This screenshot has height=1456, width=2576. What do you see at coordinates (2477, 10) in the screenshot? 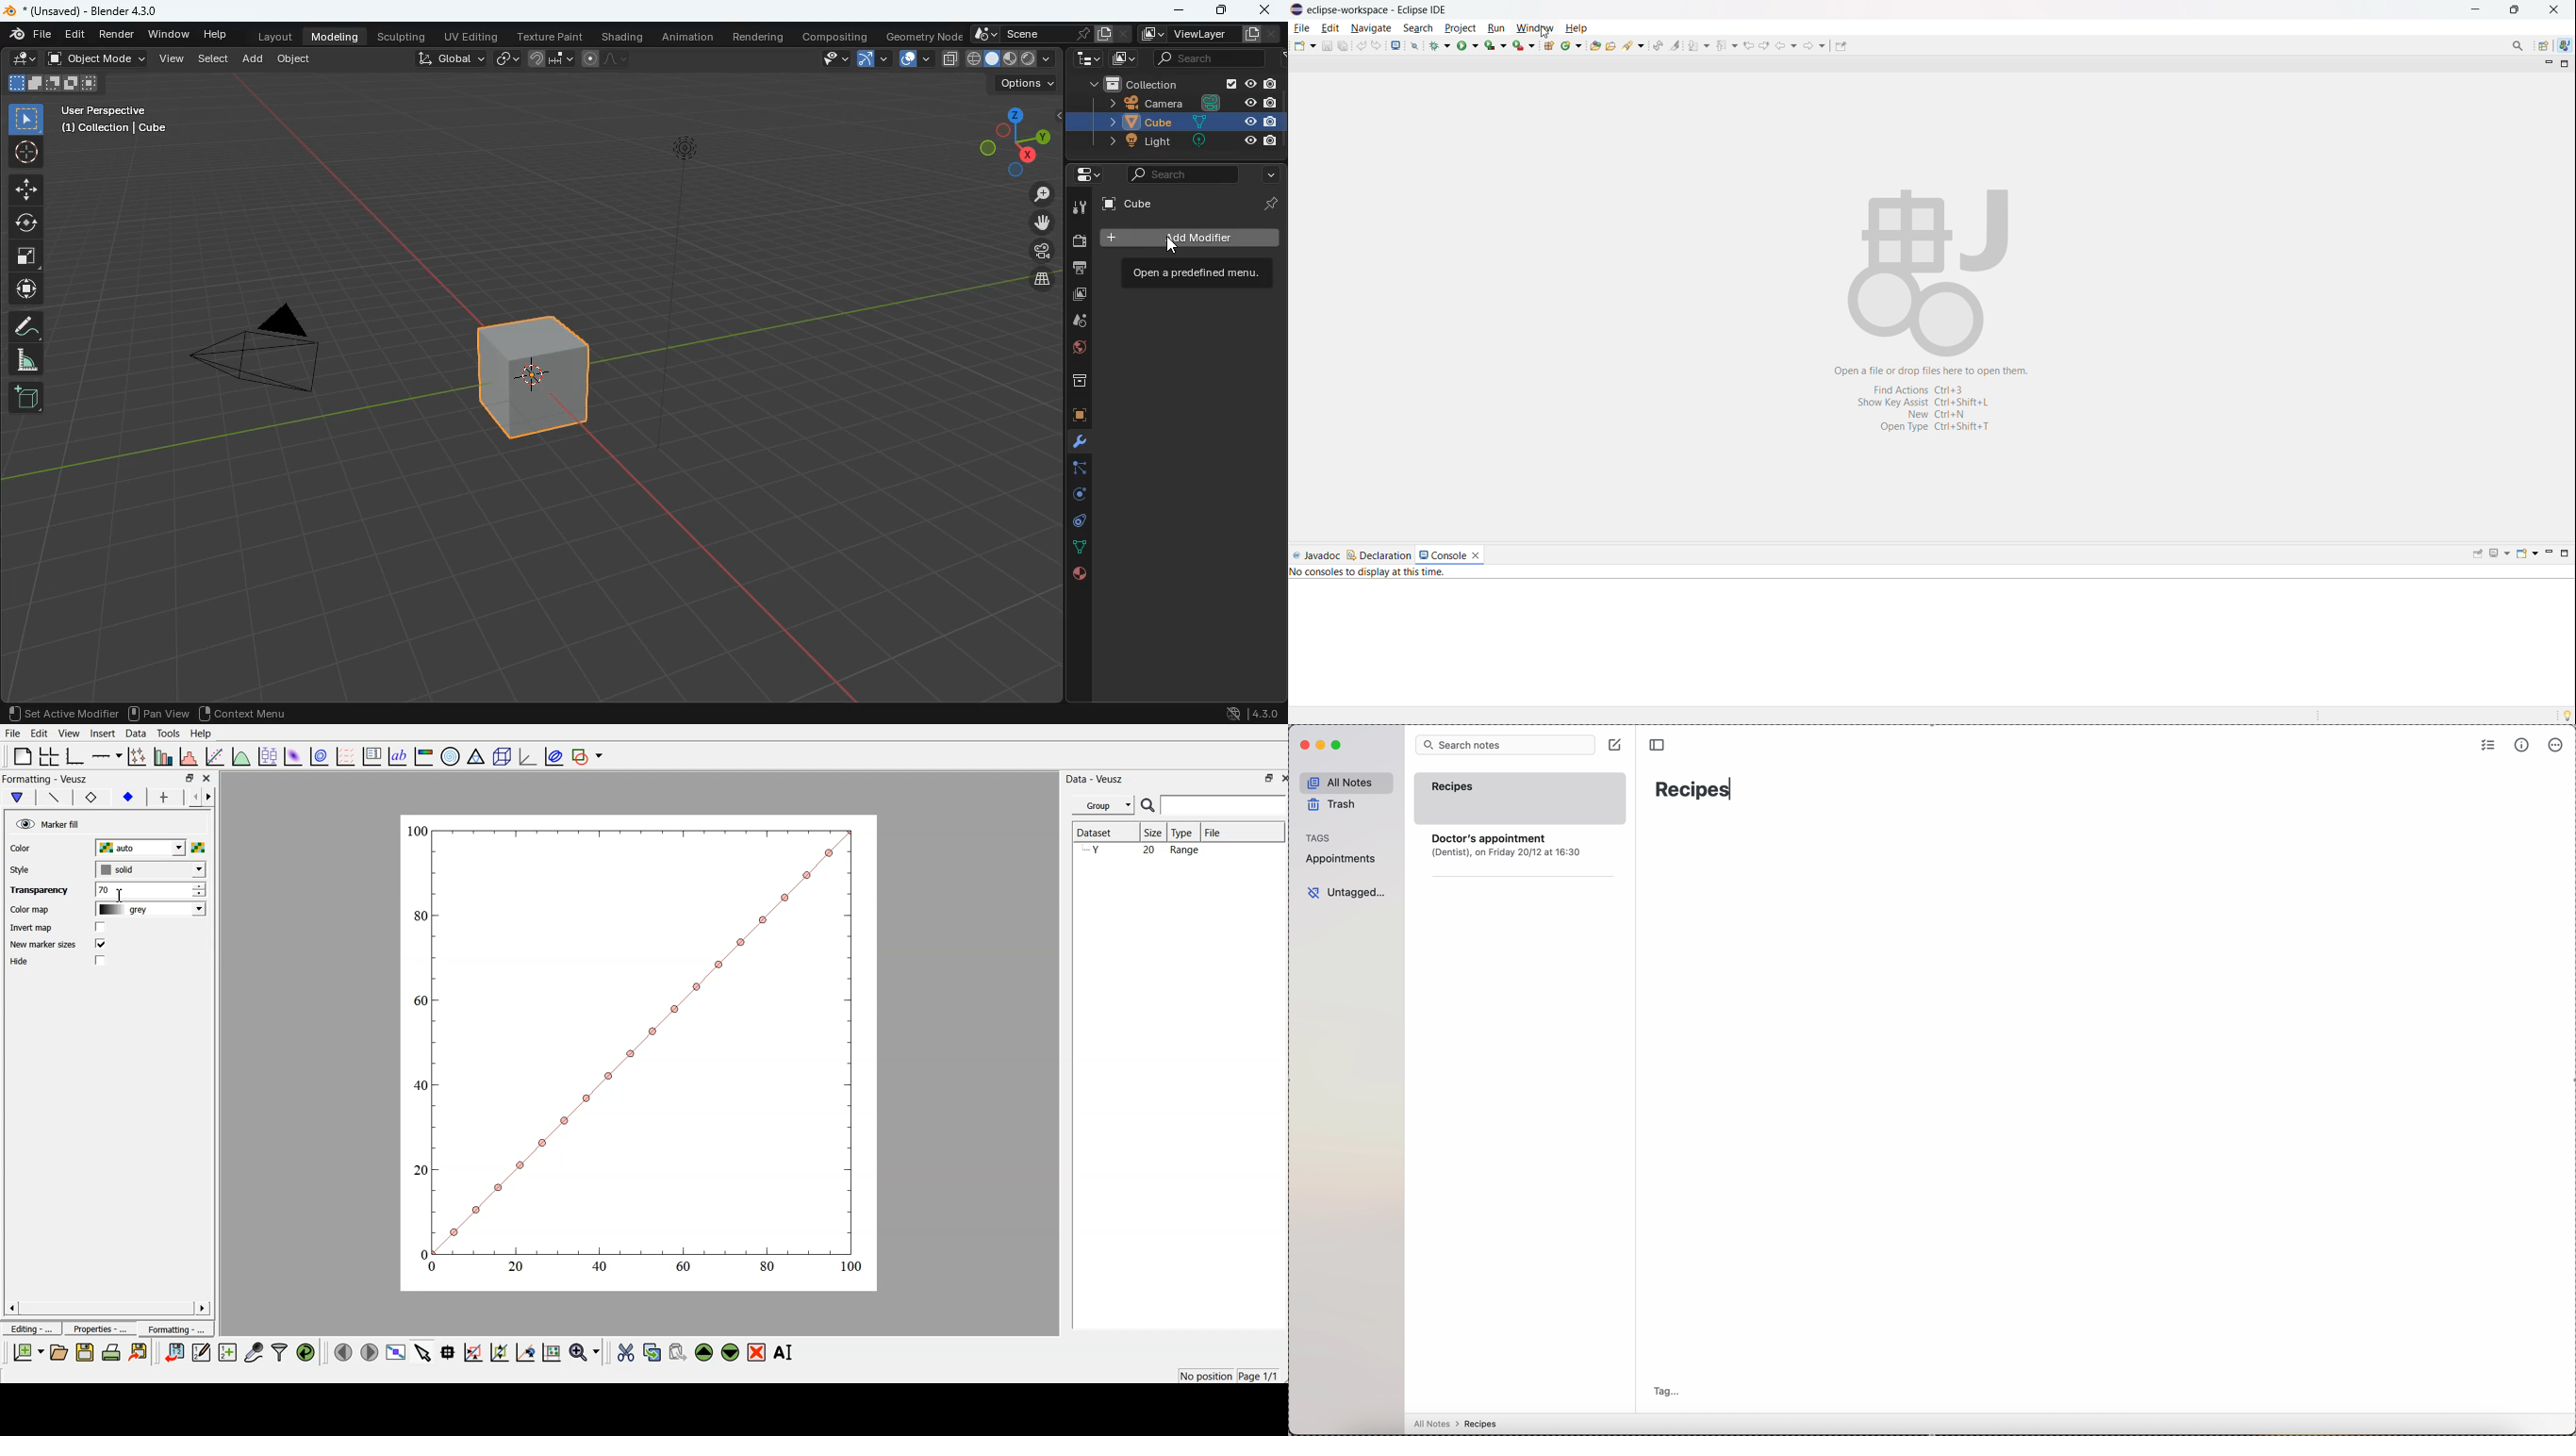
I see `minimize` at bounding box center [2477, 10].